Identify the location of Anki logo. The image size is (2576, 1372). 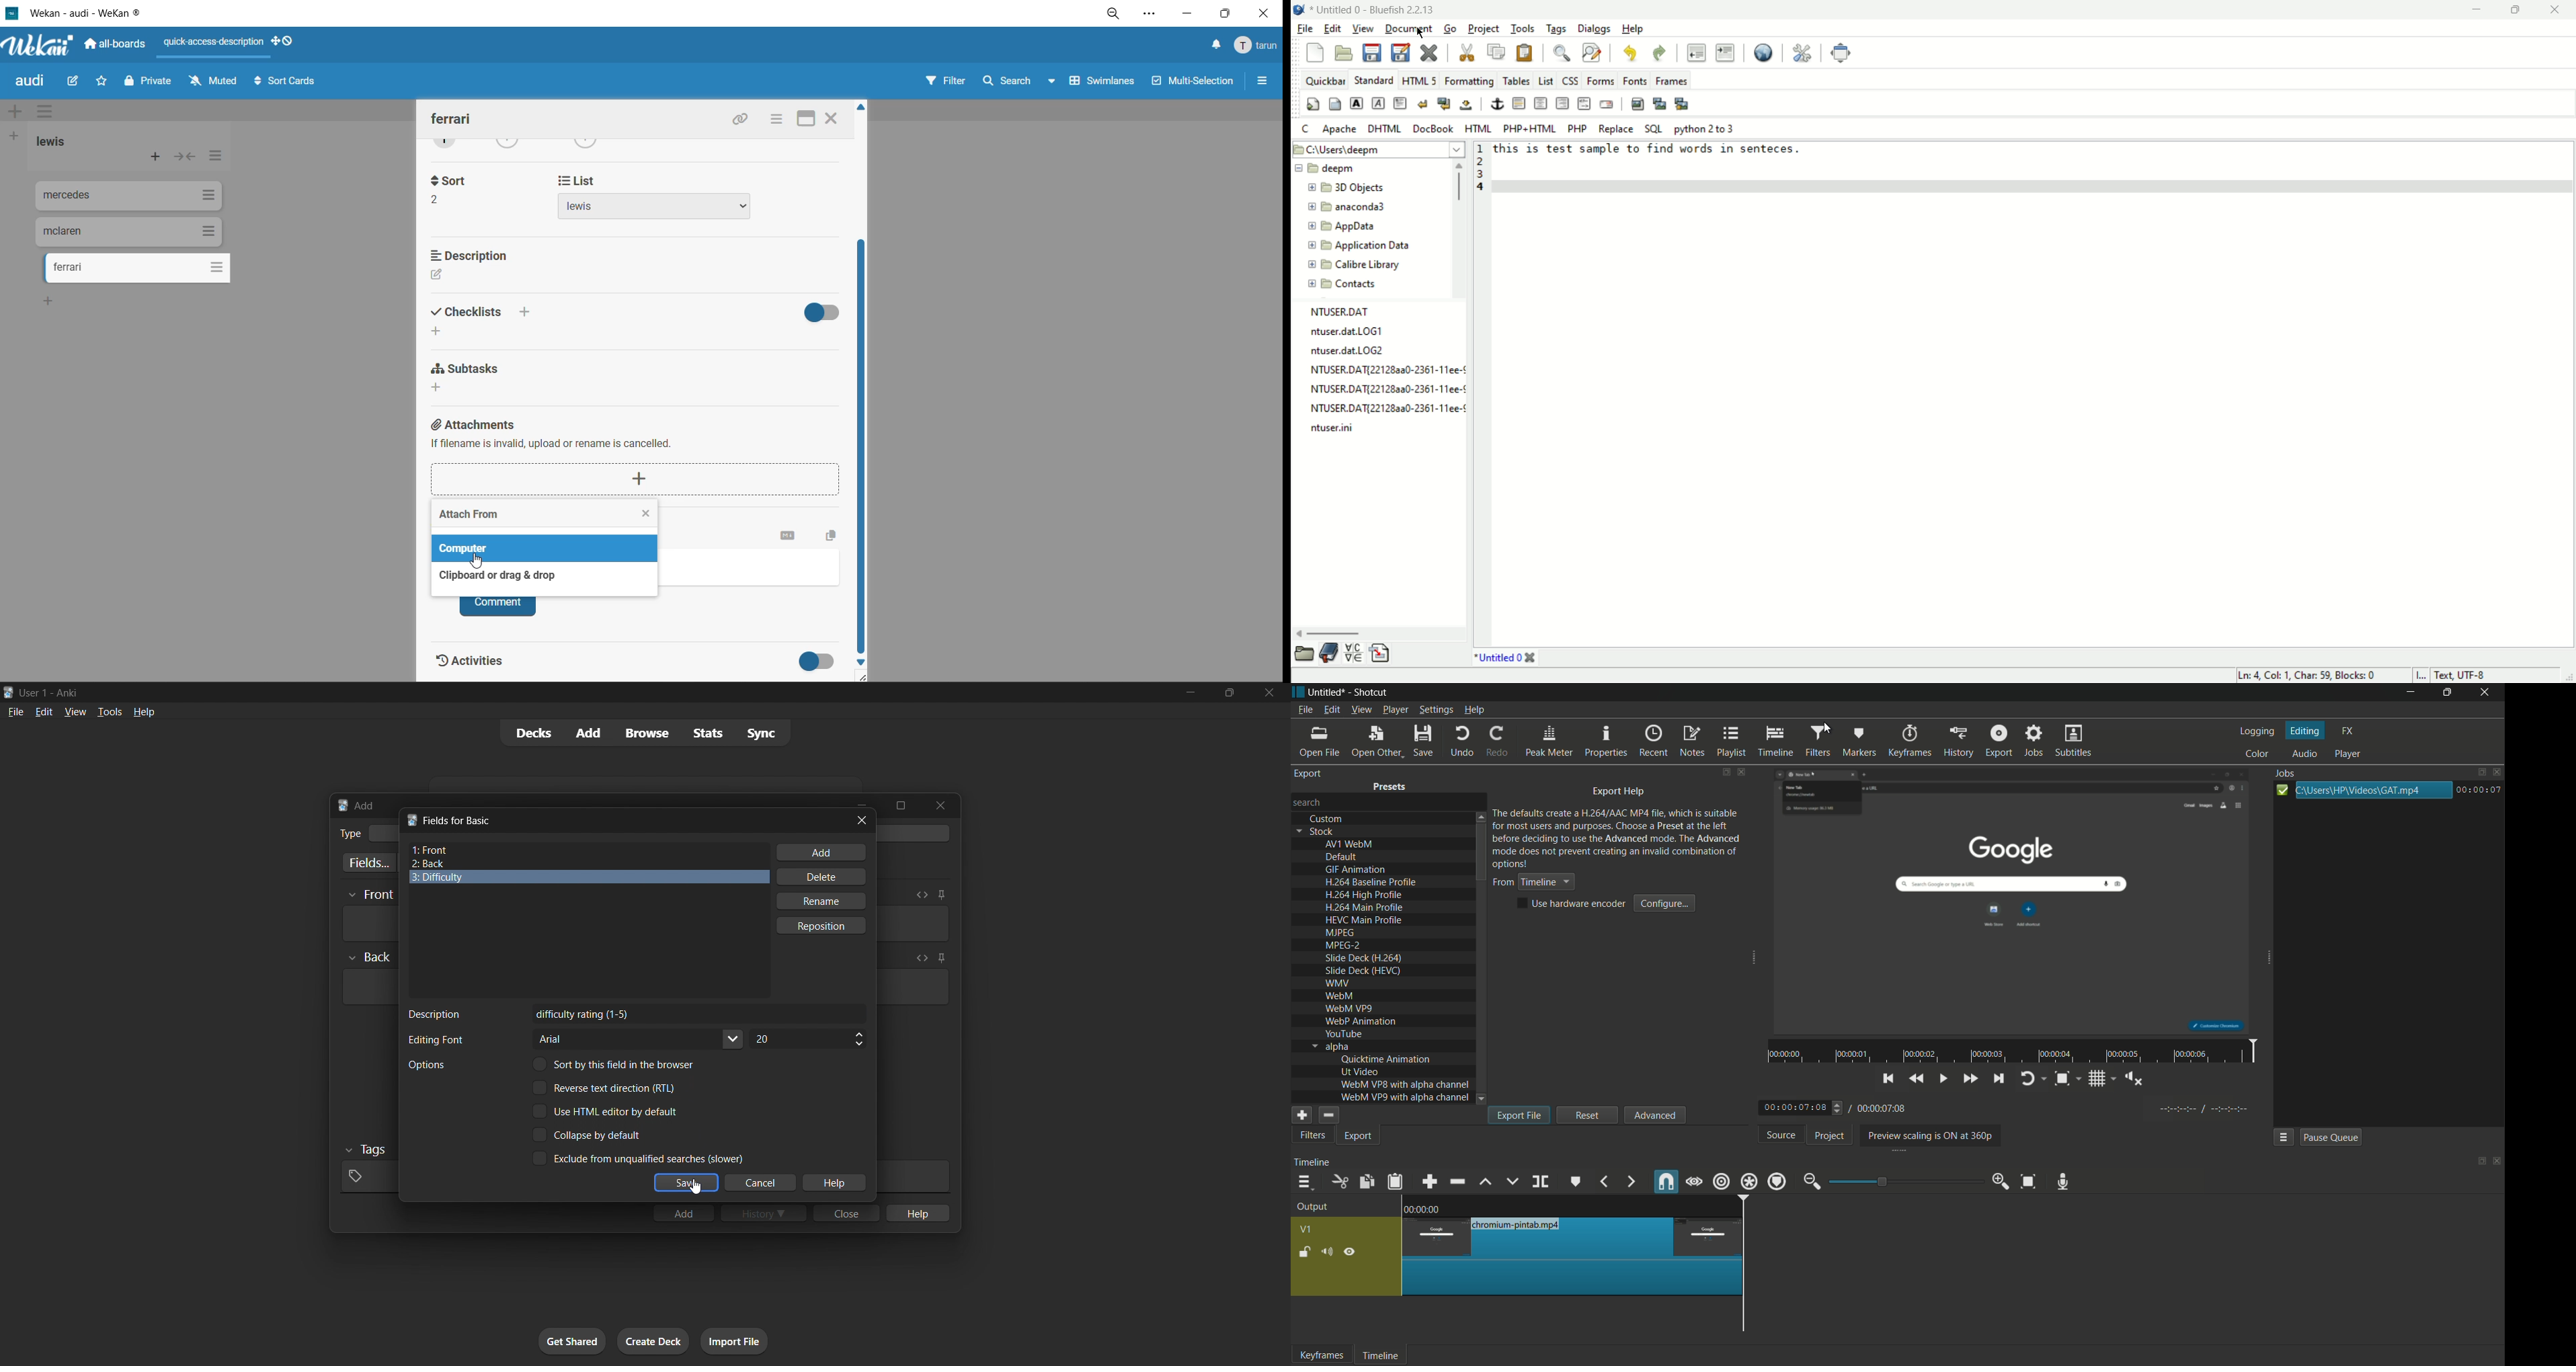
(9, 692).